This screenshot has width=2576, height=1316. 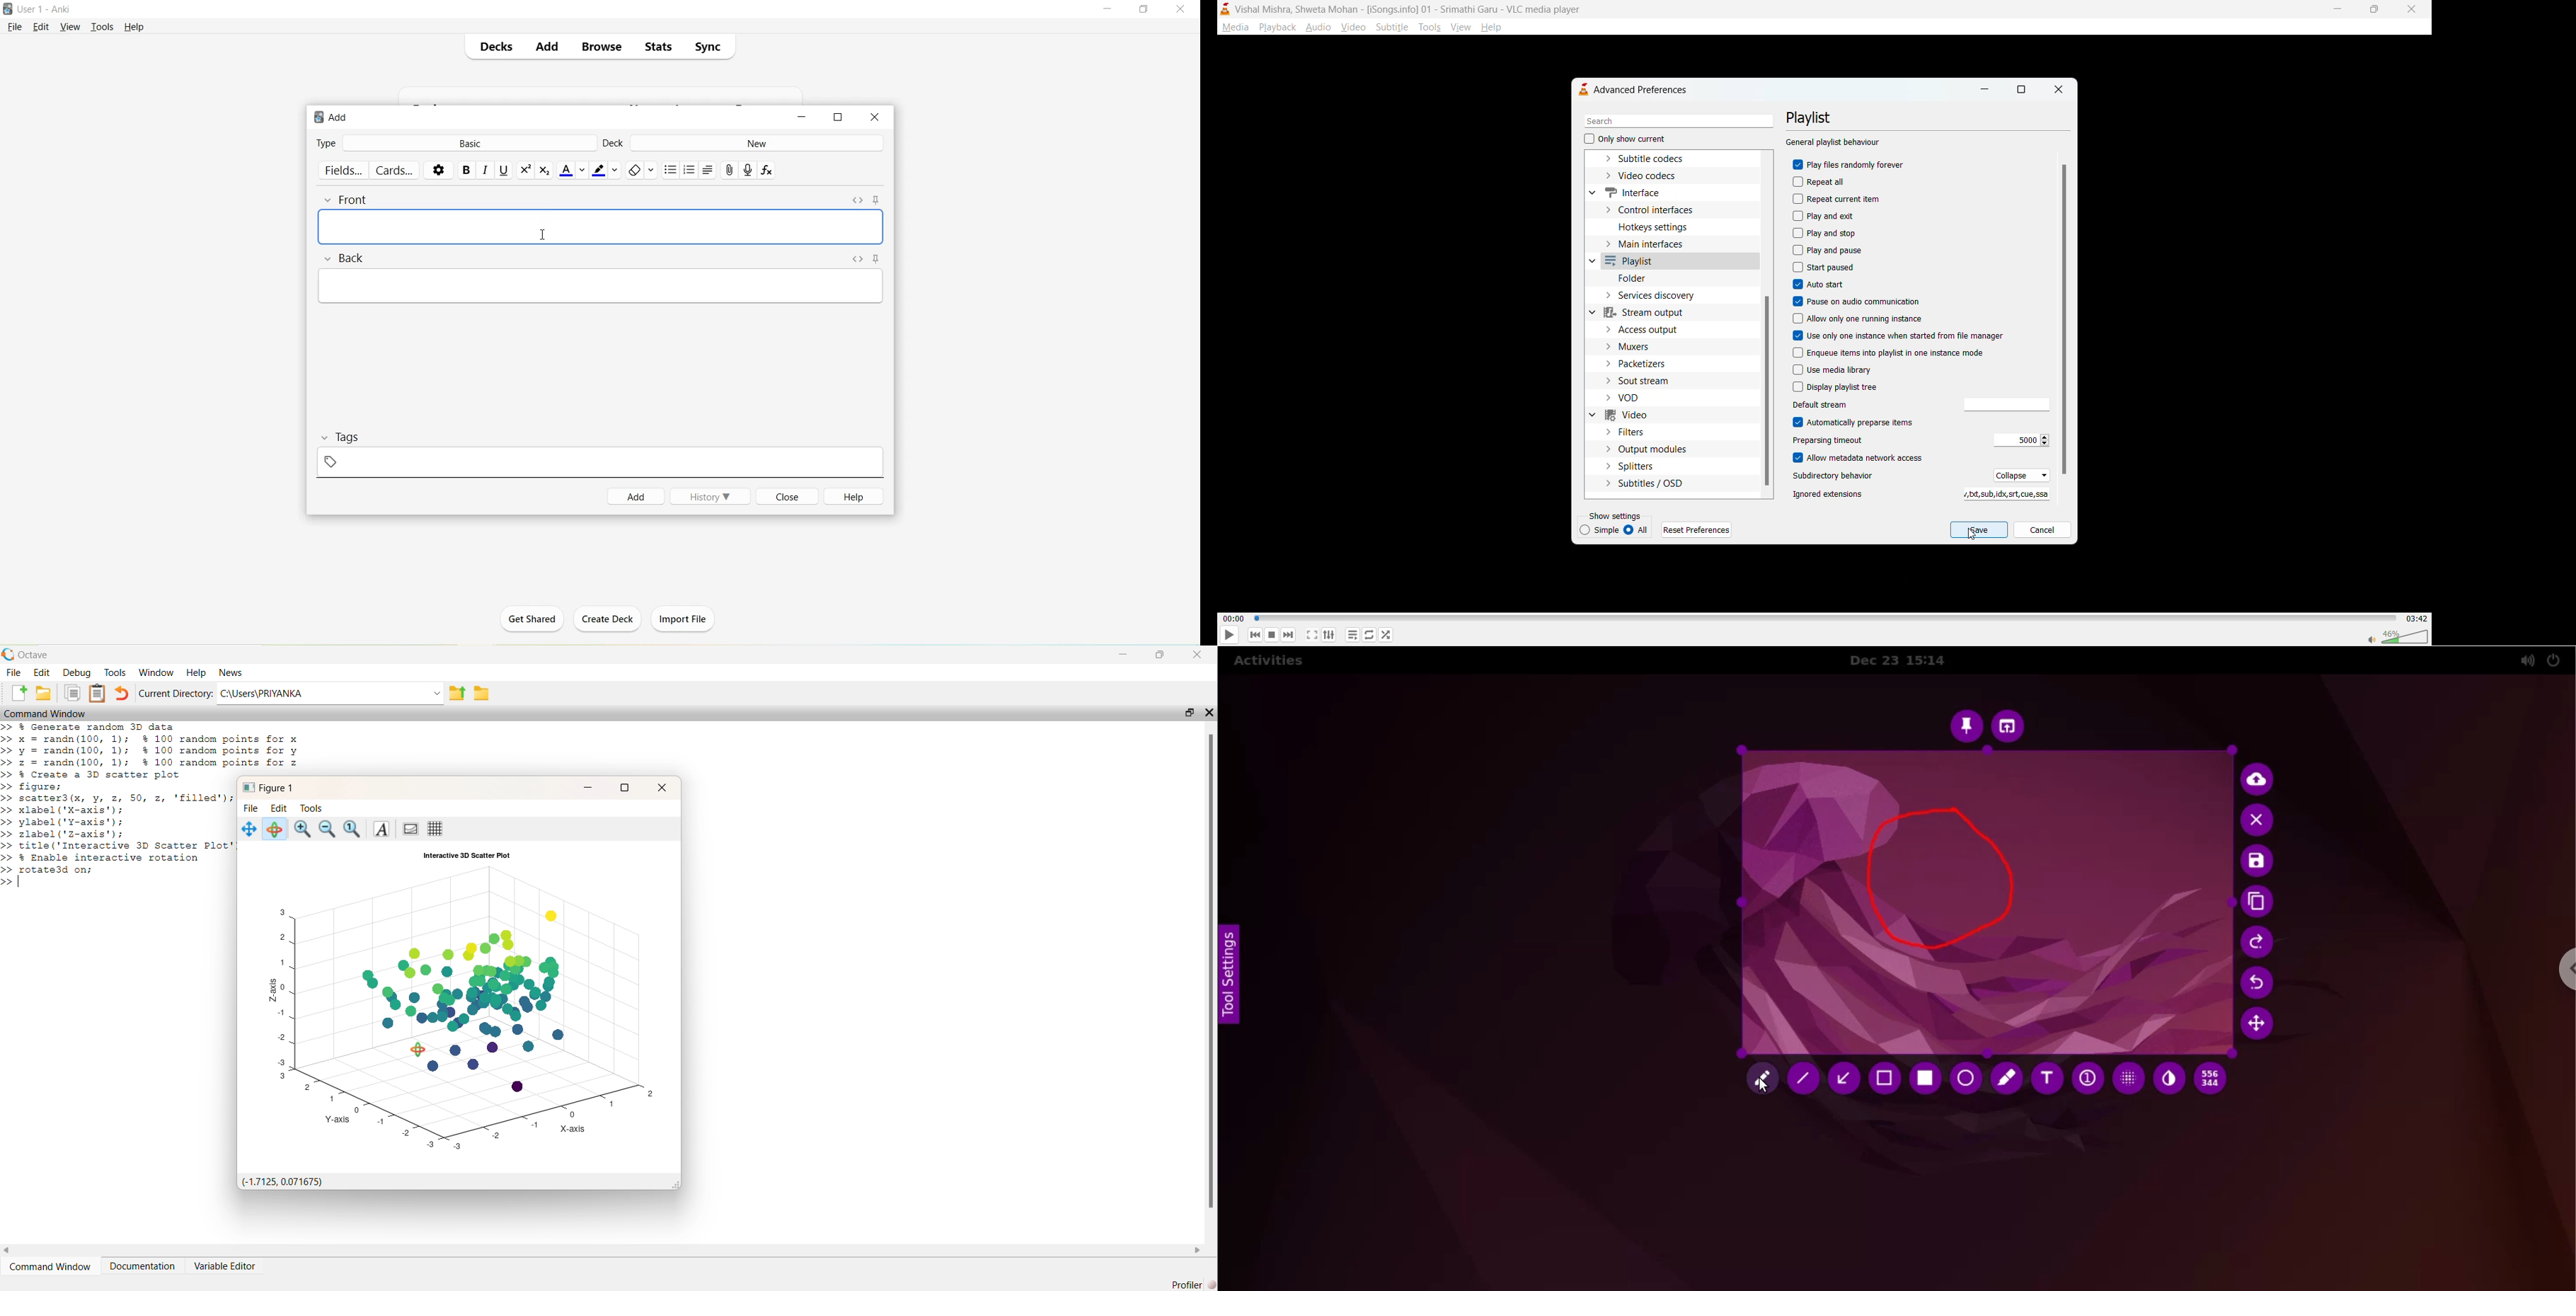 What do you see at coordinates (467, 855) in the screenshot?
I see `Interactive 3D Scatter Plot` at bounding box center [467, 855].